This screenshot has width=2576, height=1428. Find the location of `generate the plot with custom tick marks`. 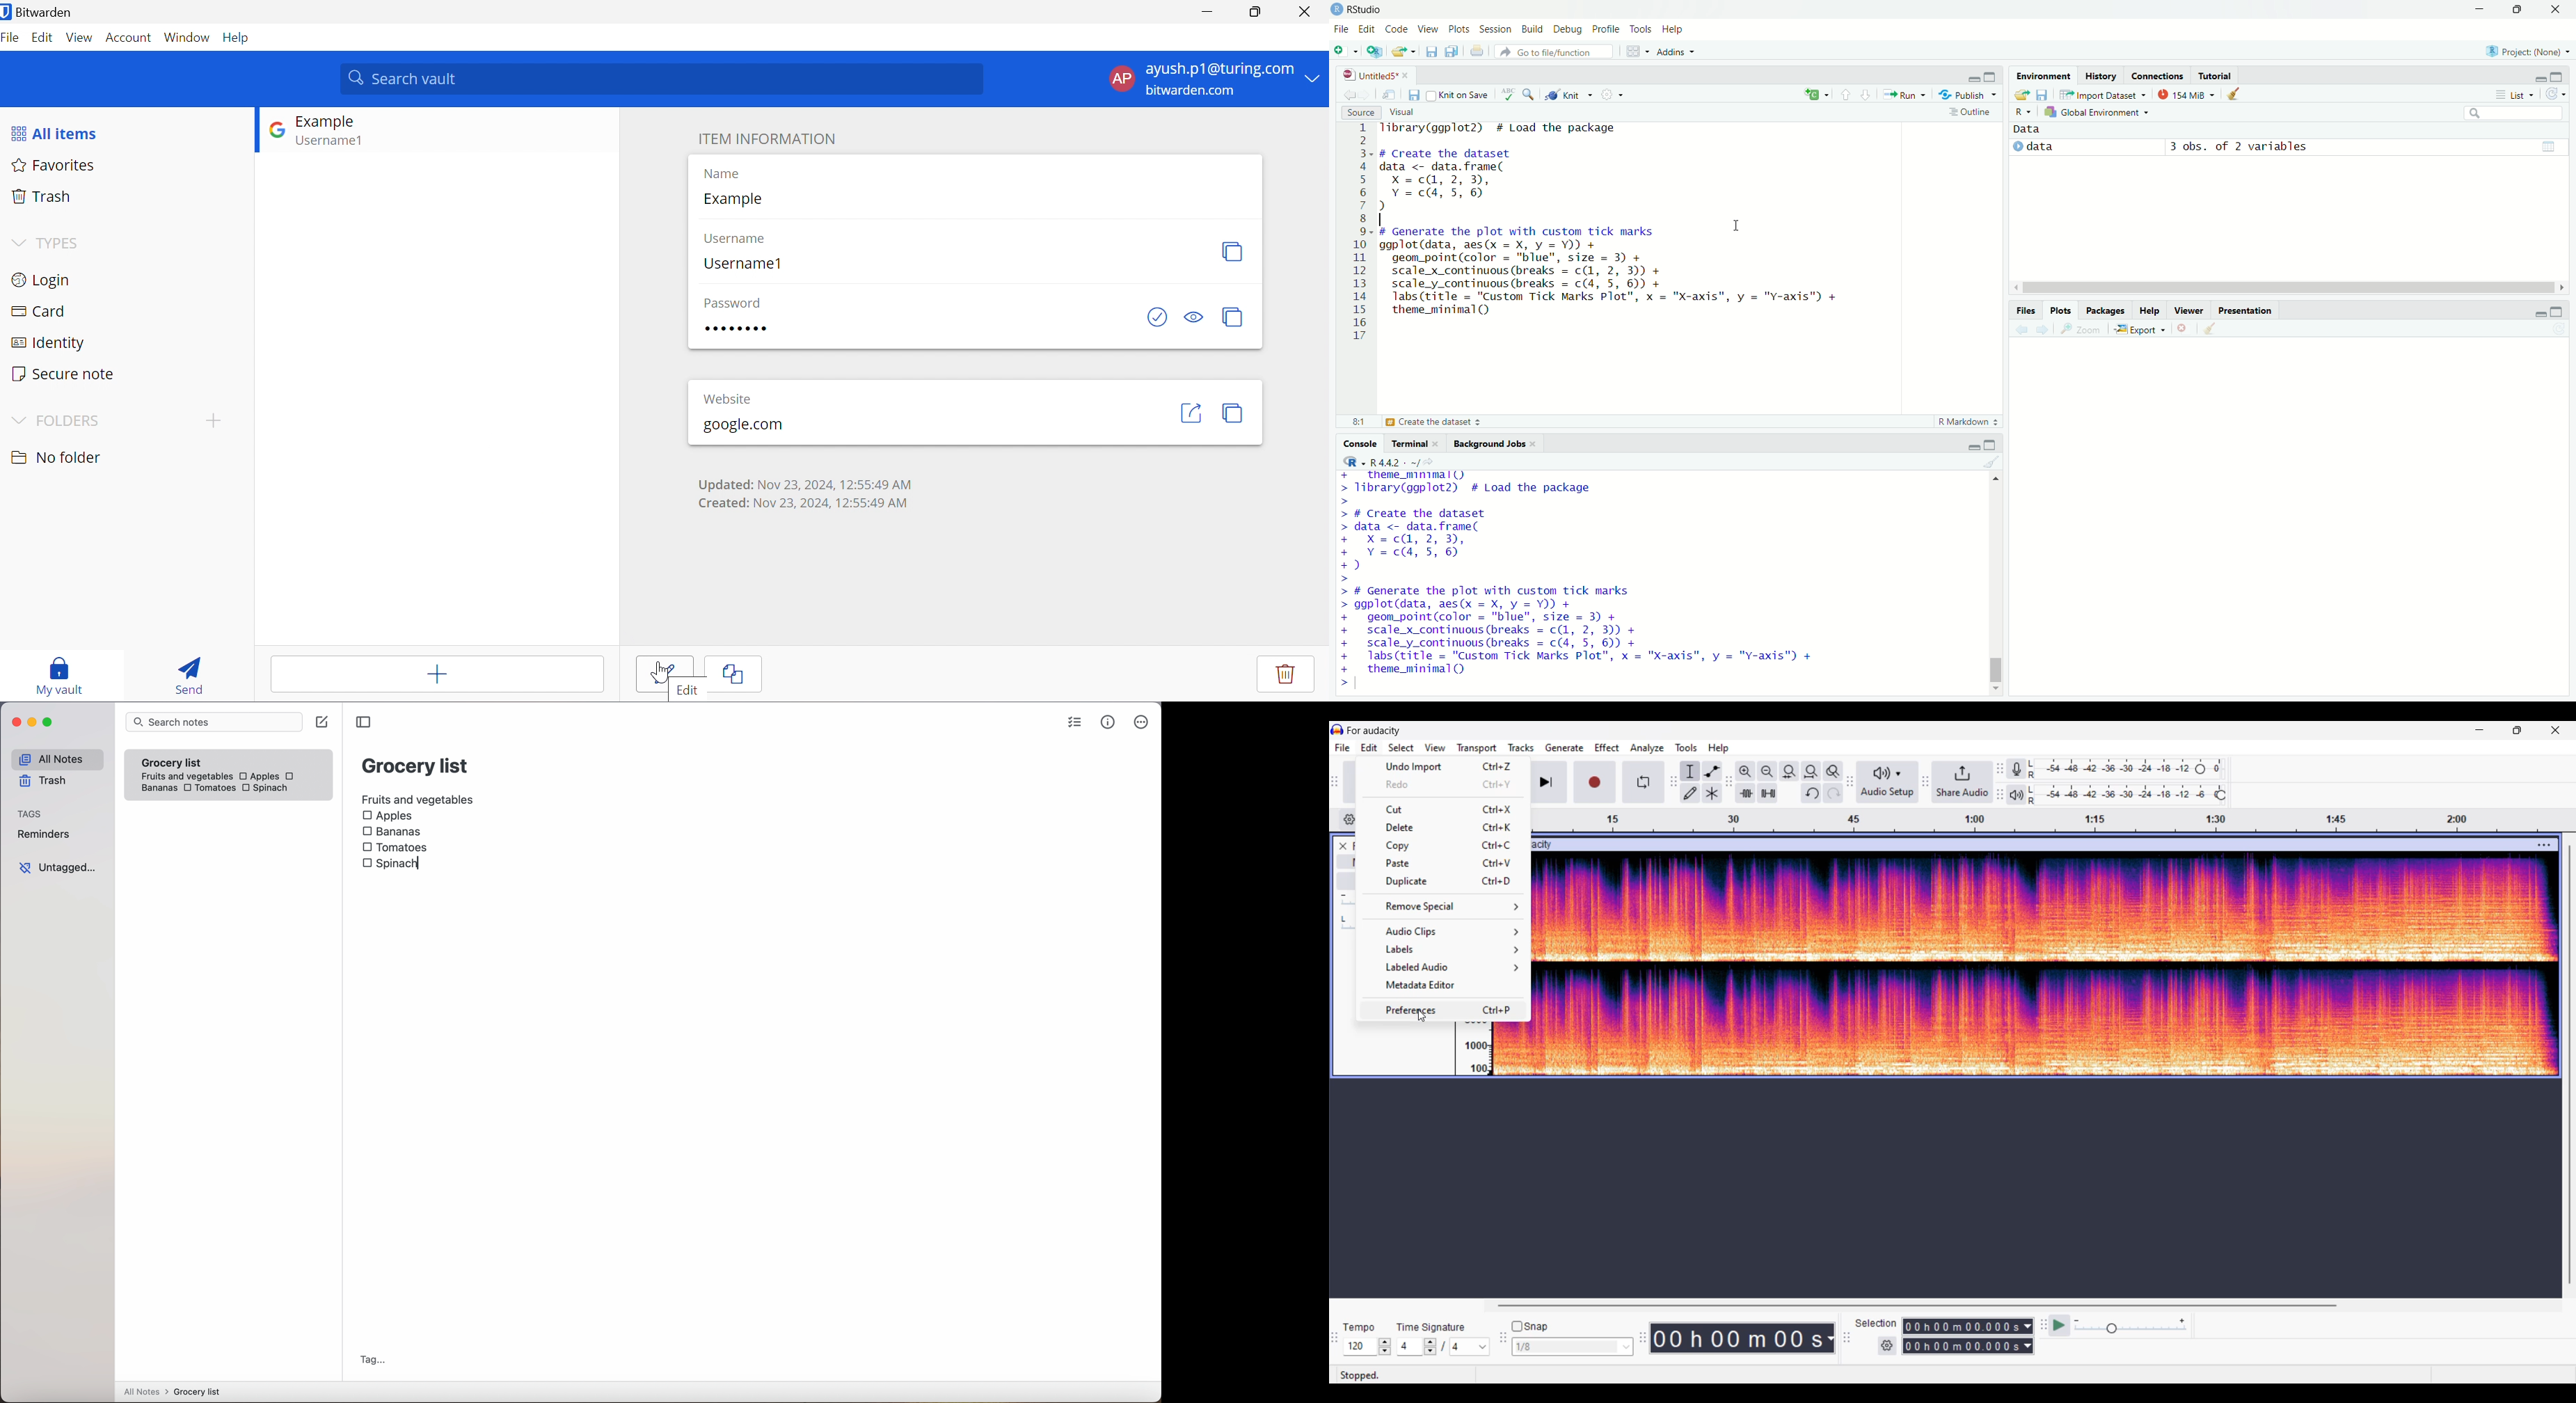

generate the plot with custom tick marks is located at coordinates (1484, 422).